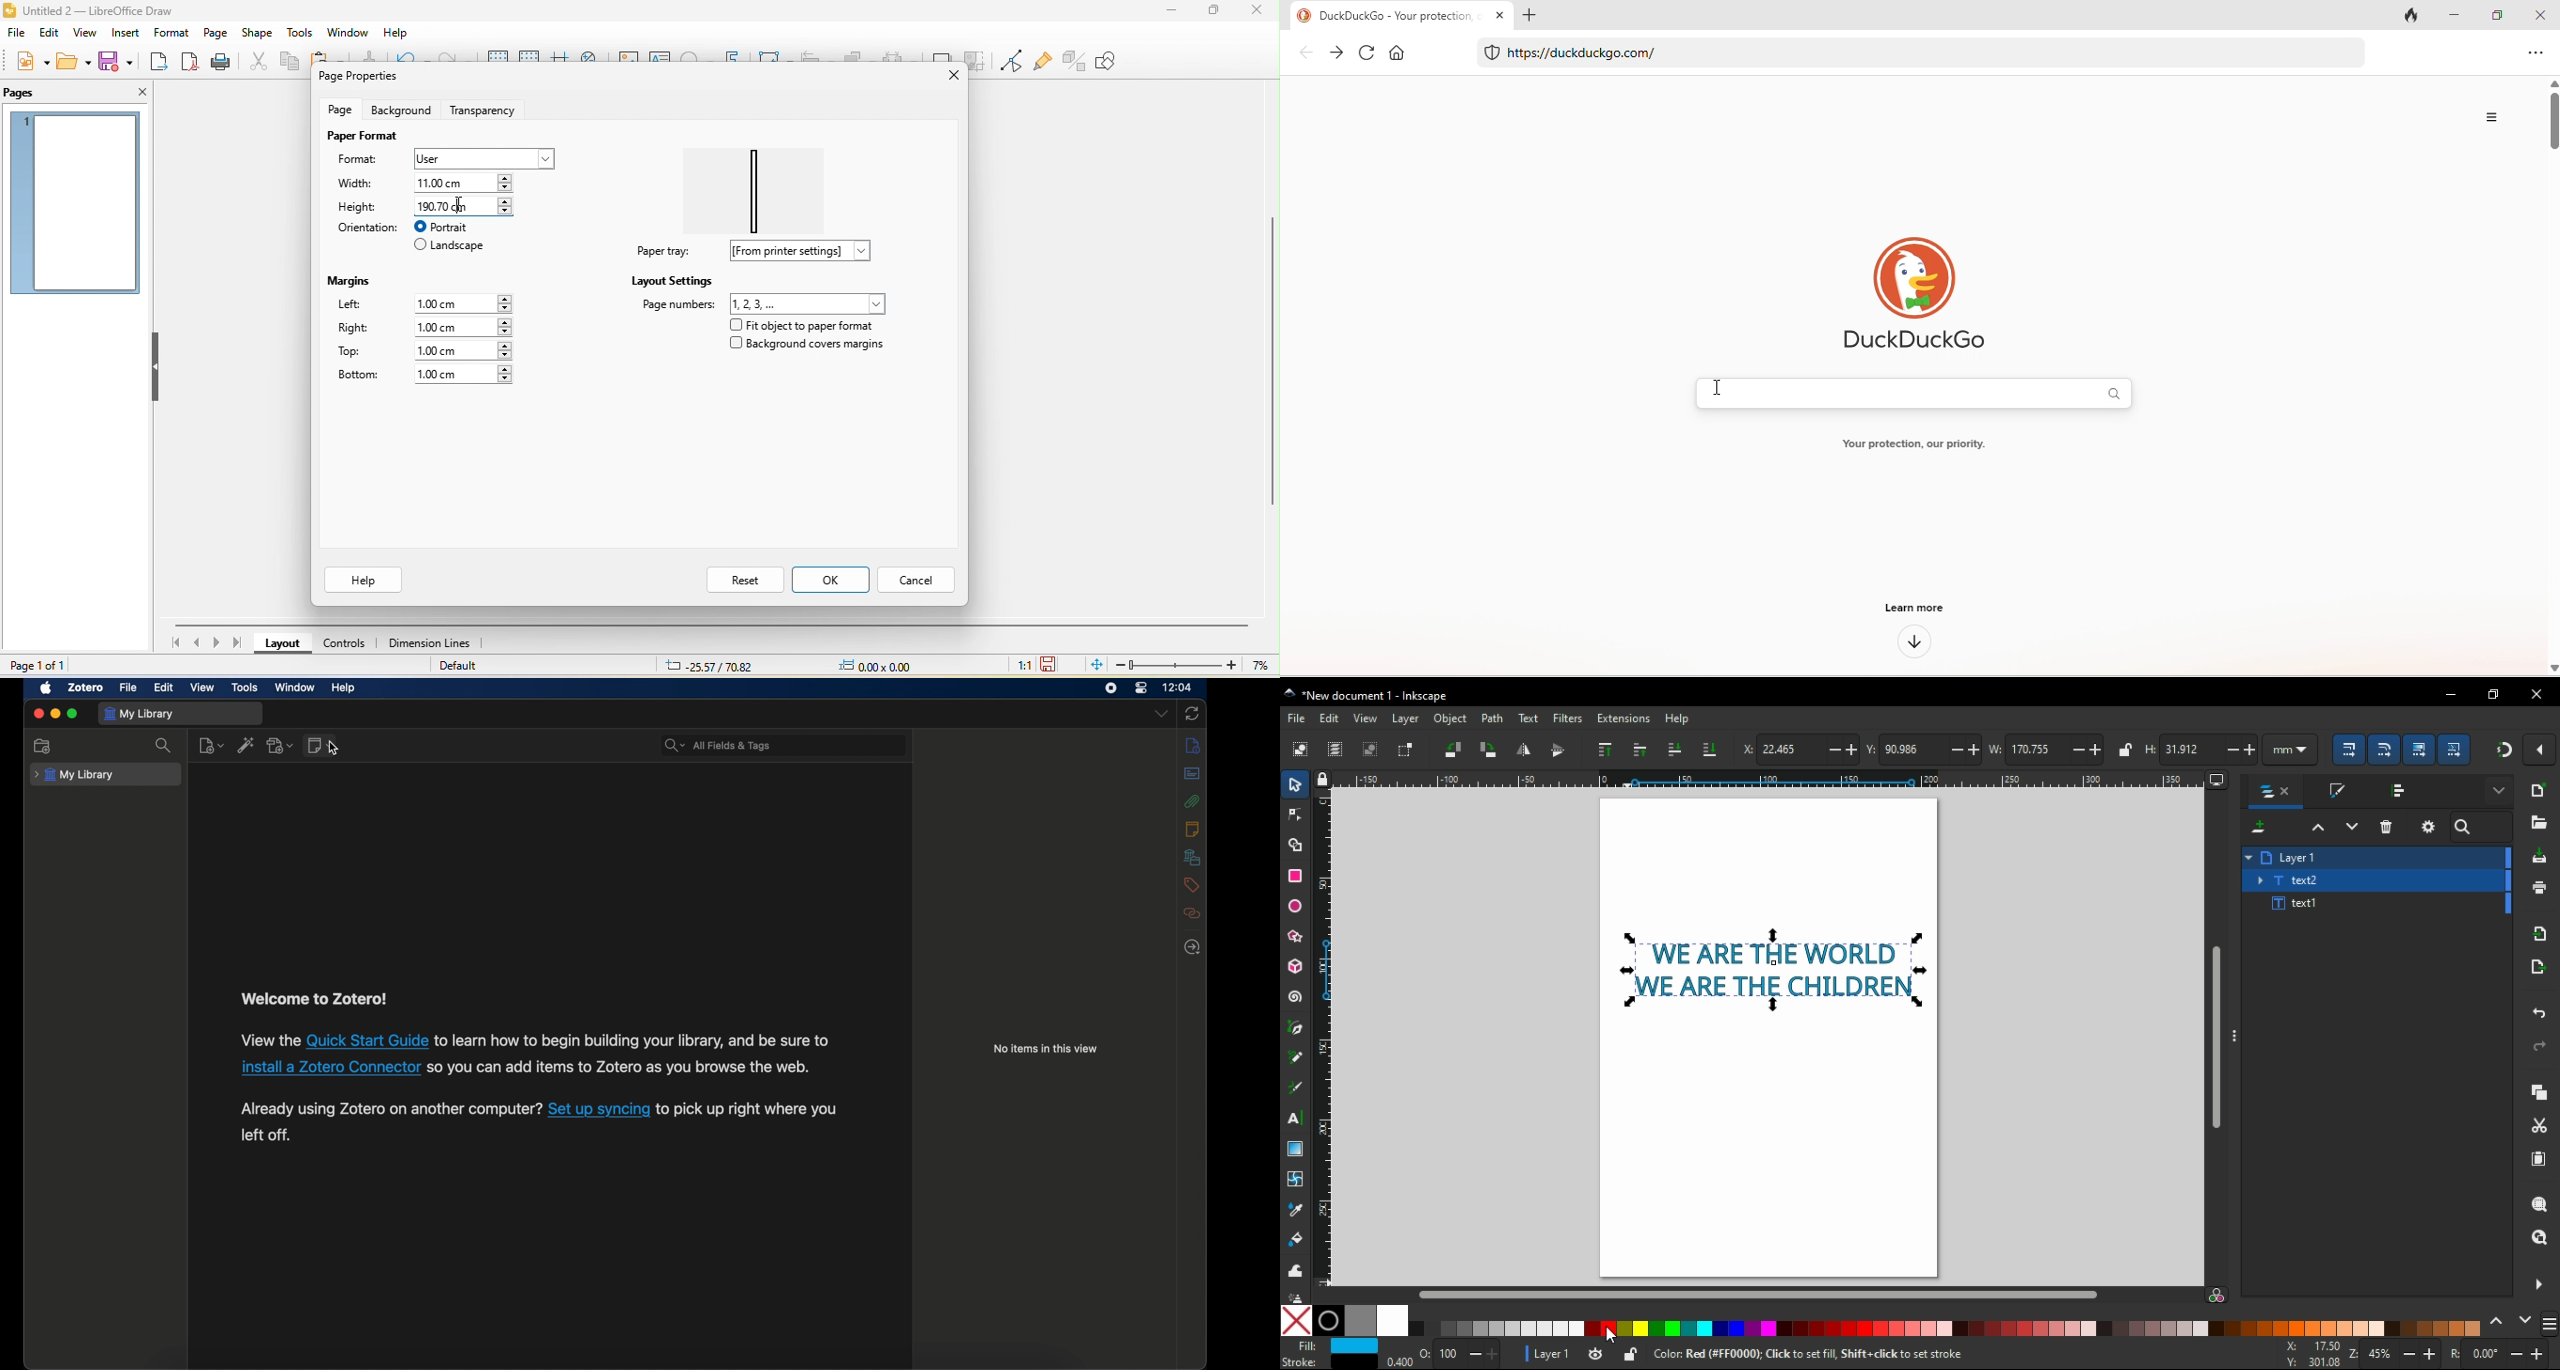 This screenshot has height=1372, width=2576. Describe the element at coordinates (1297, 906) in the screenshot. I see `ellipse/arc tool` at that location.